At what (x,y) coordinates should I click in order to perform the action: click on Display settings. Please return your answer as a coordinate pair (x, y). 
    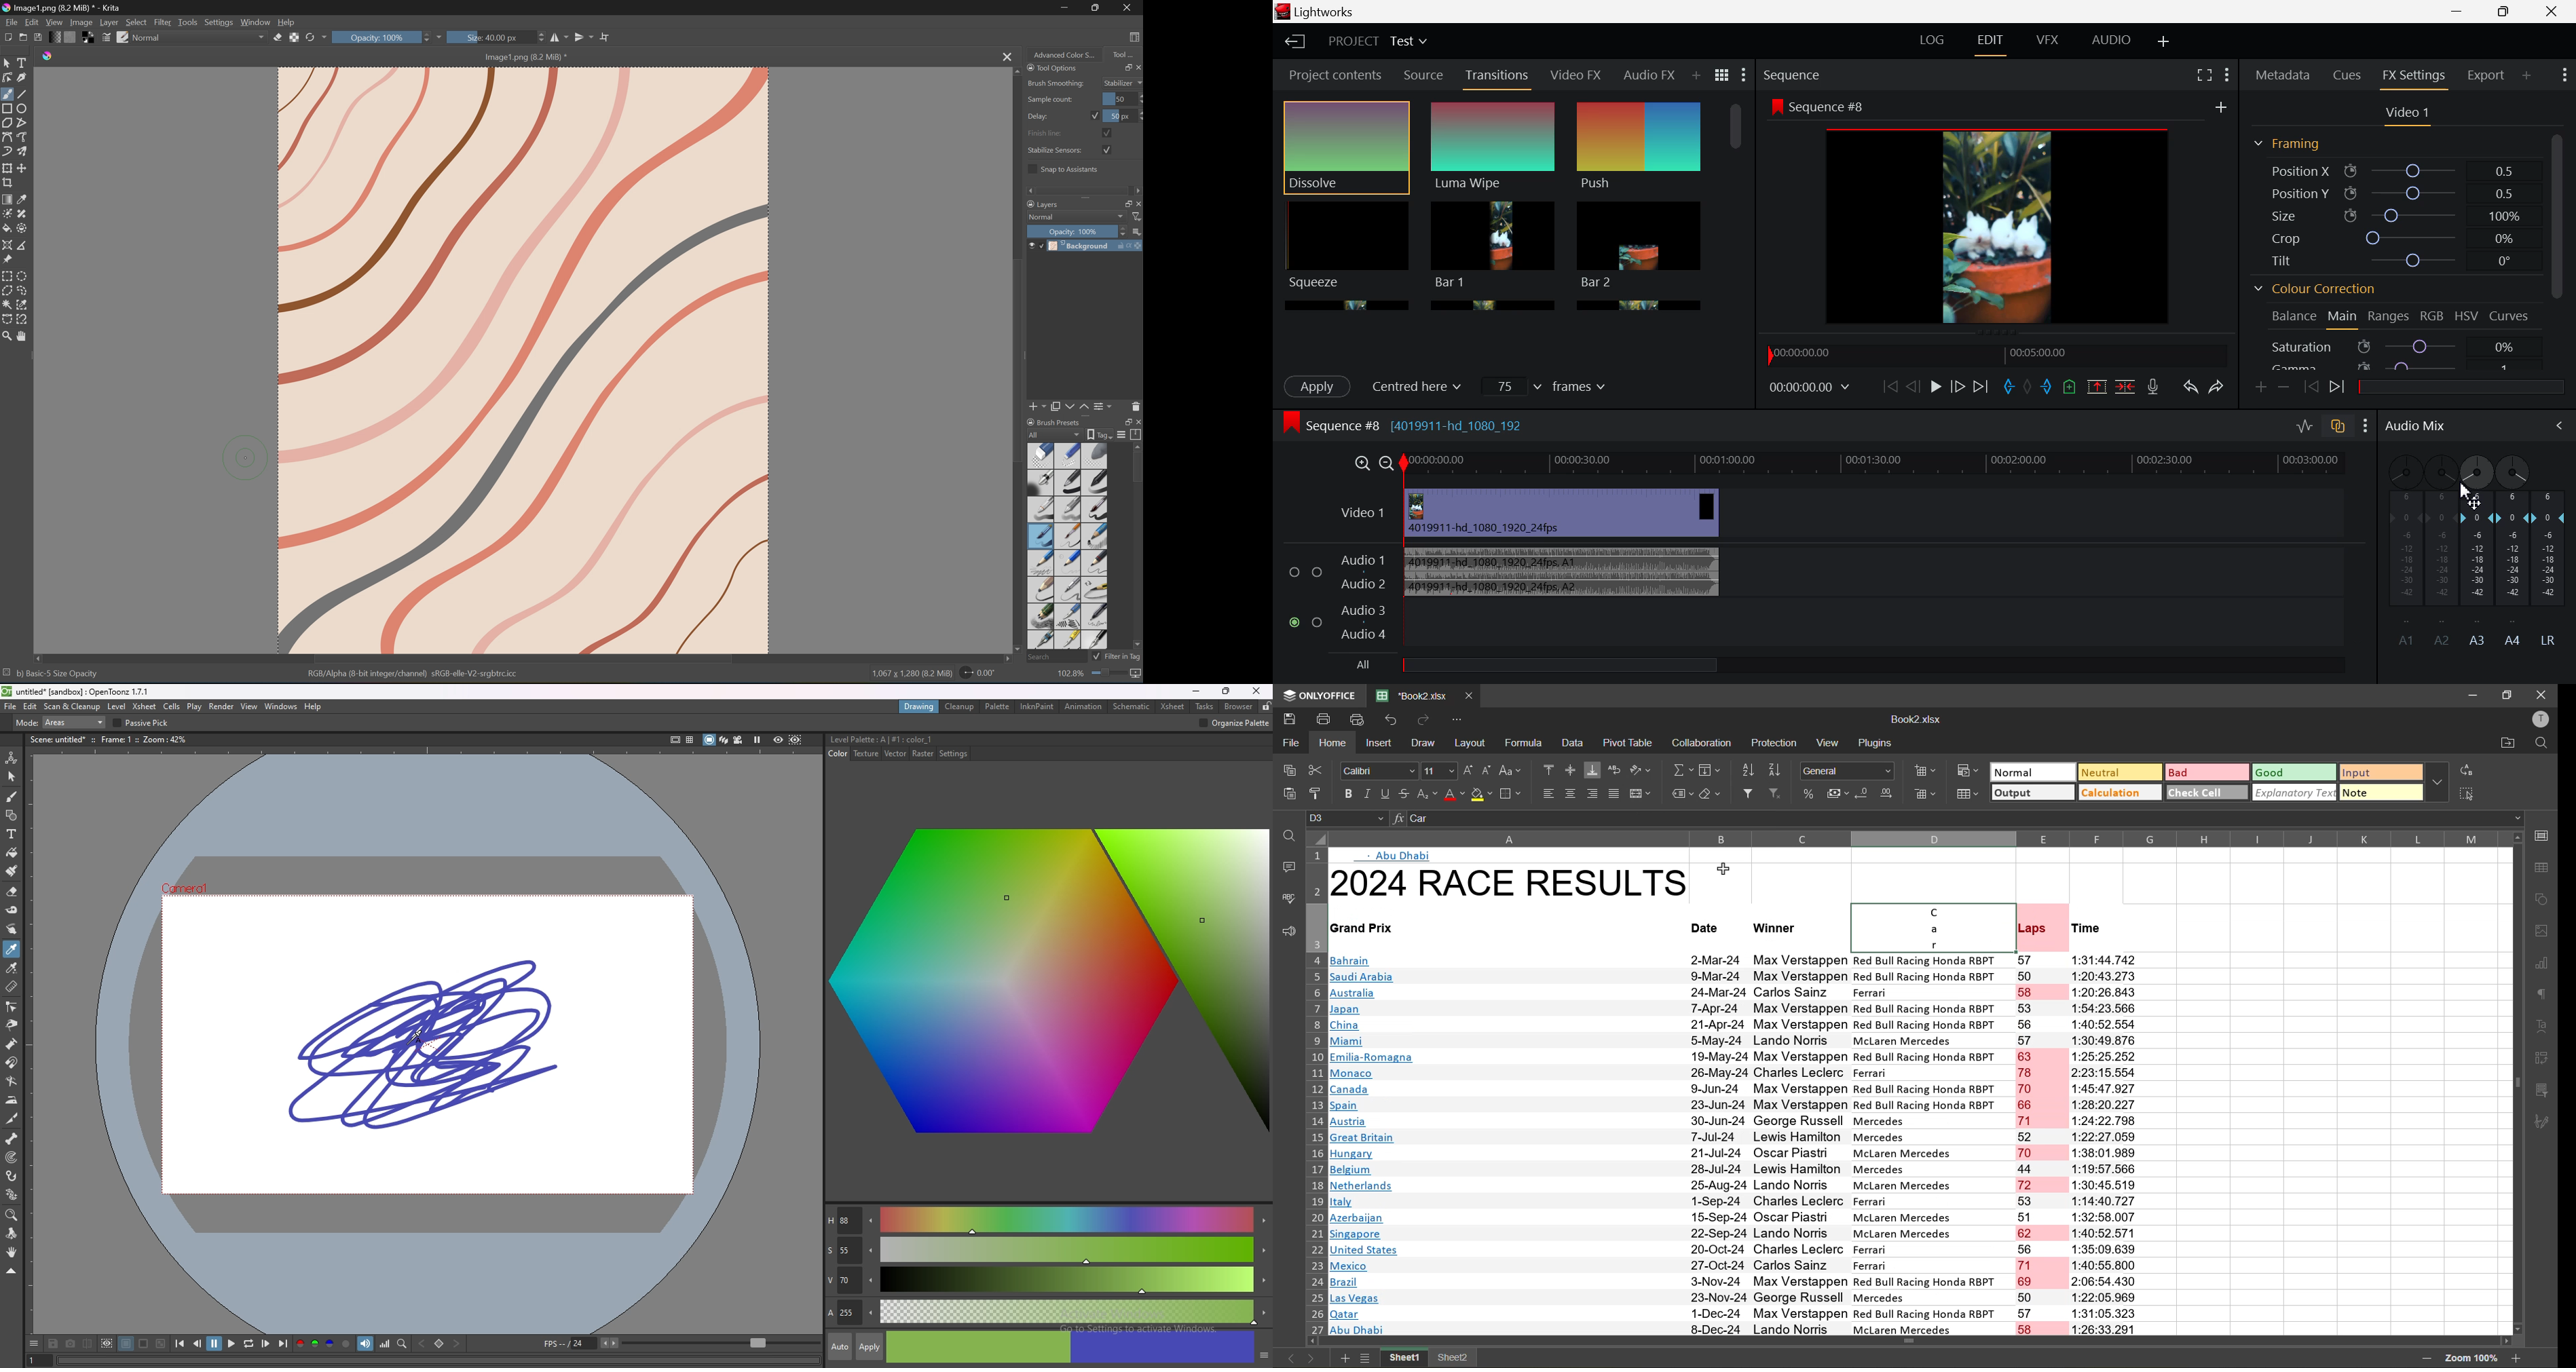
    Looking at the image, I should click on (1123, 436).